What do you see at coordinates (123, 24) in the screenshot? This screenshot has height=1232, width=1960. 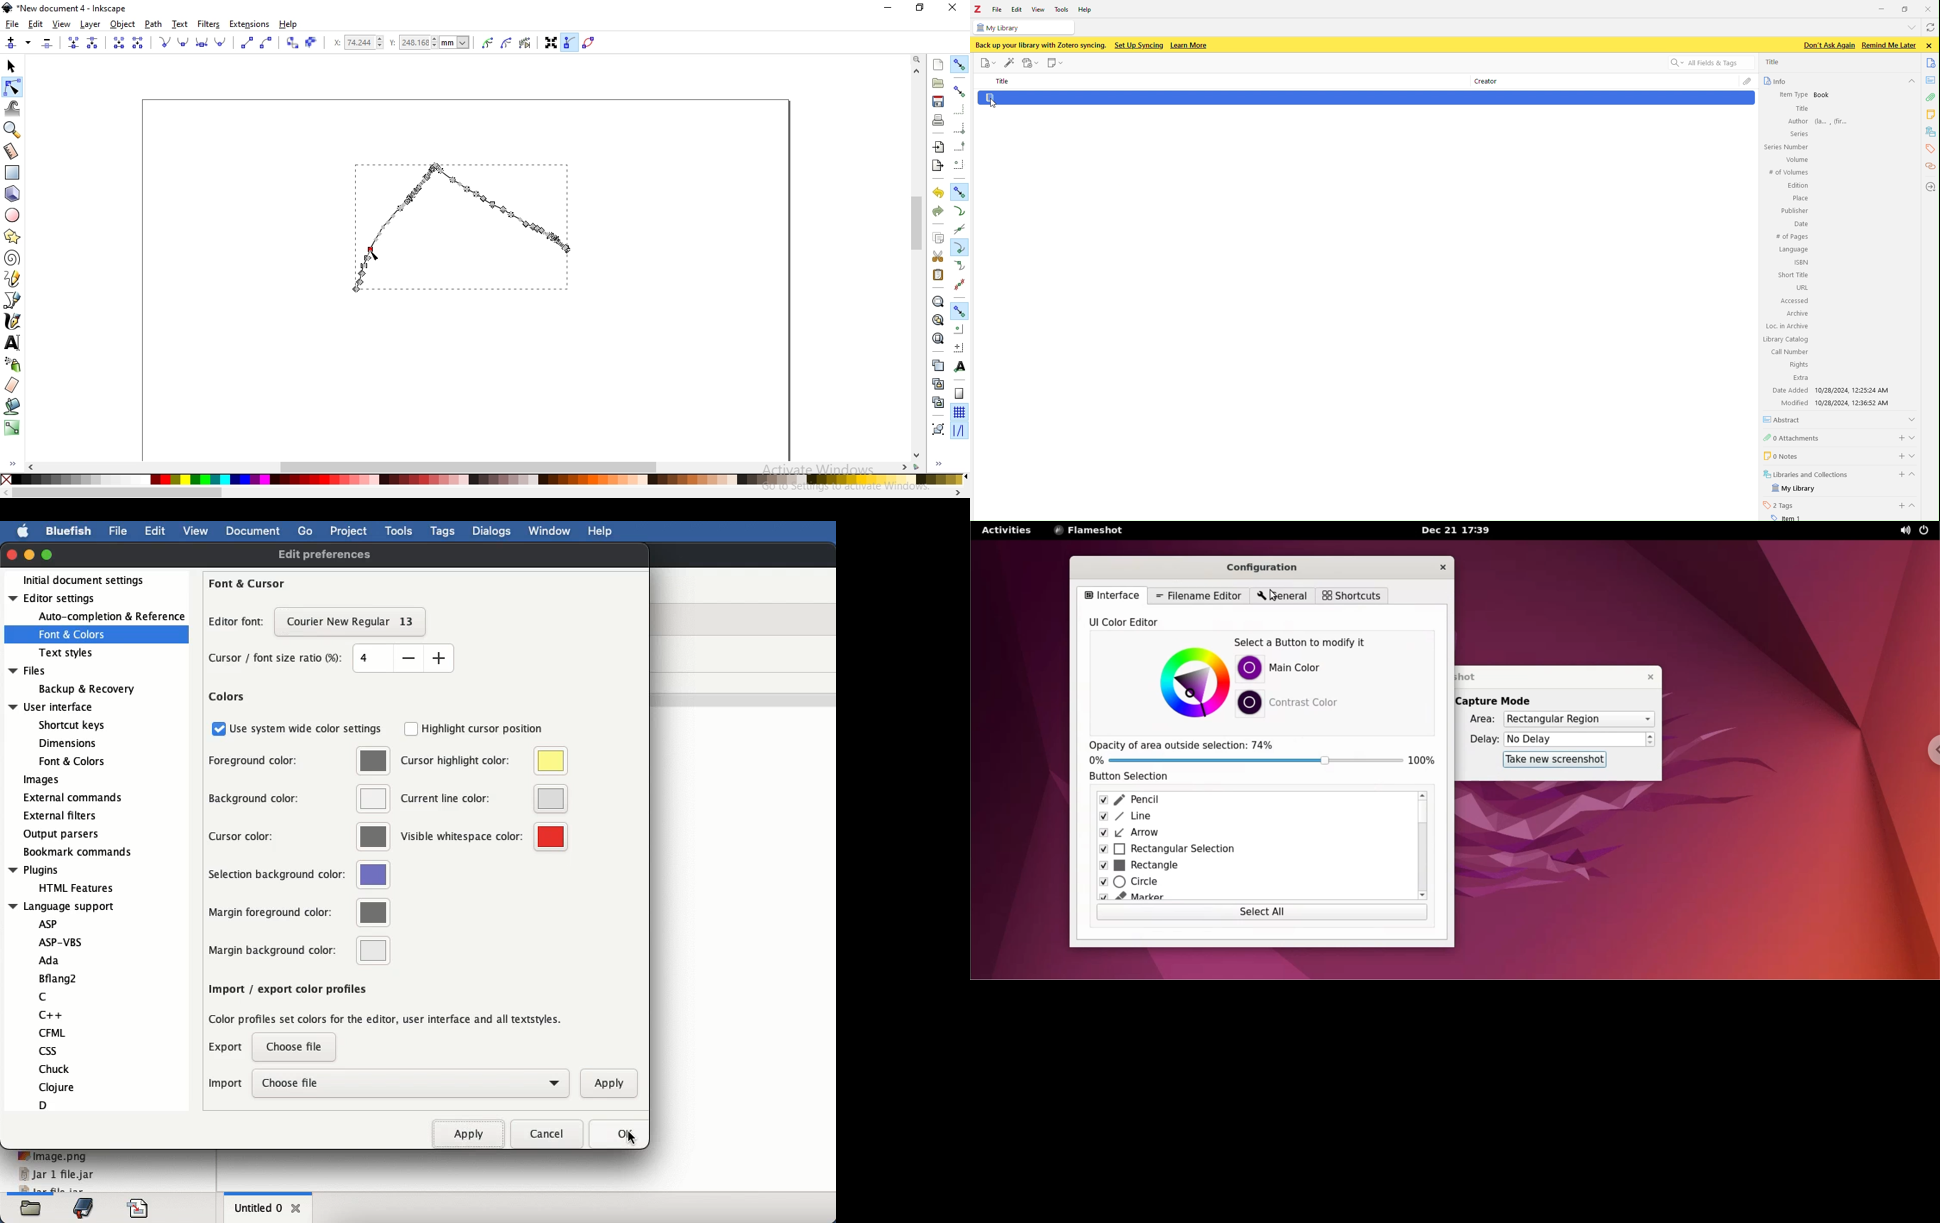 I see `object` at bounding box center [123, 24].